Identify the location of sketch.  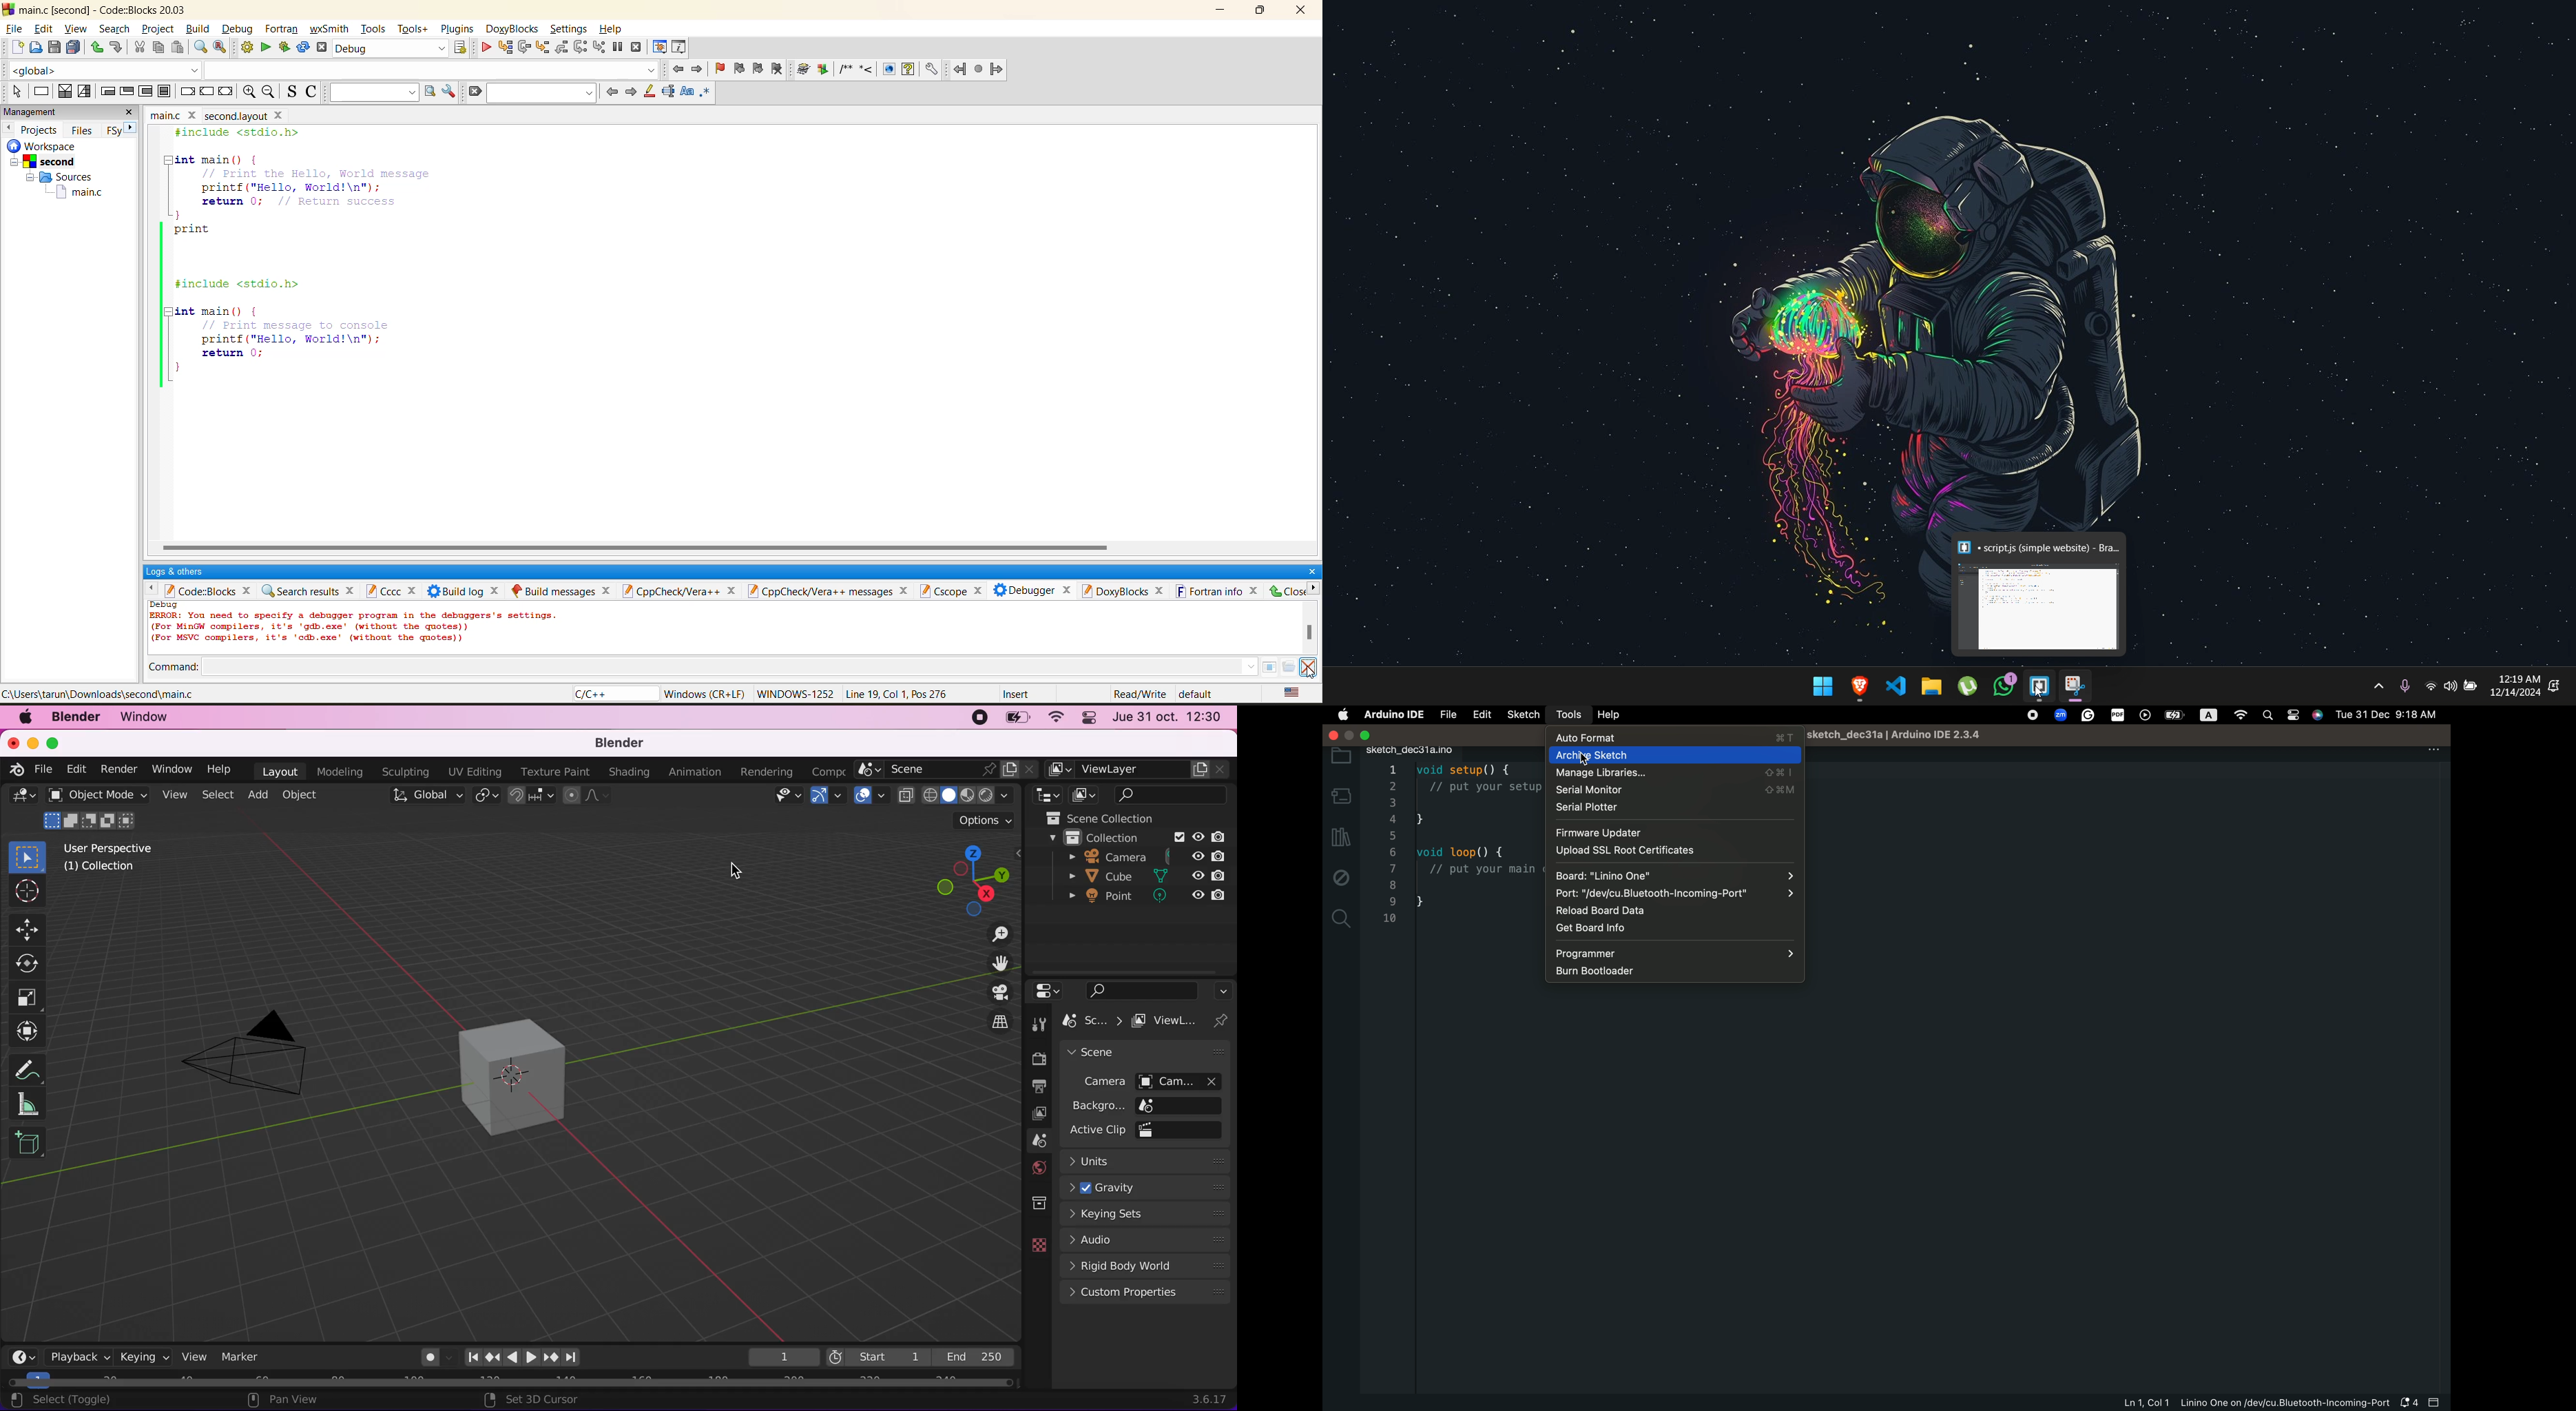
(1520, 715).